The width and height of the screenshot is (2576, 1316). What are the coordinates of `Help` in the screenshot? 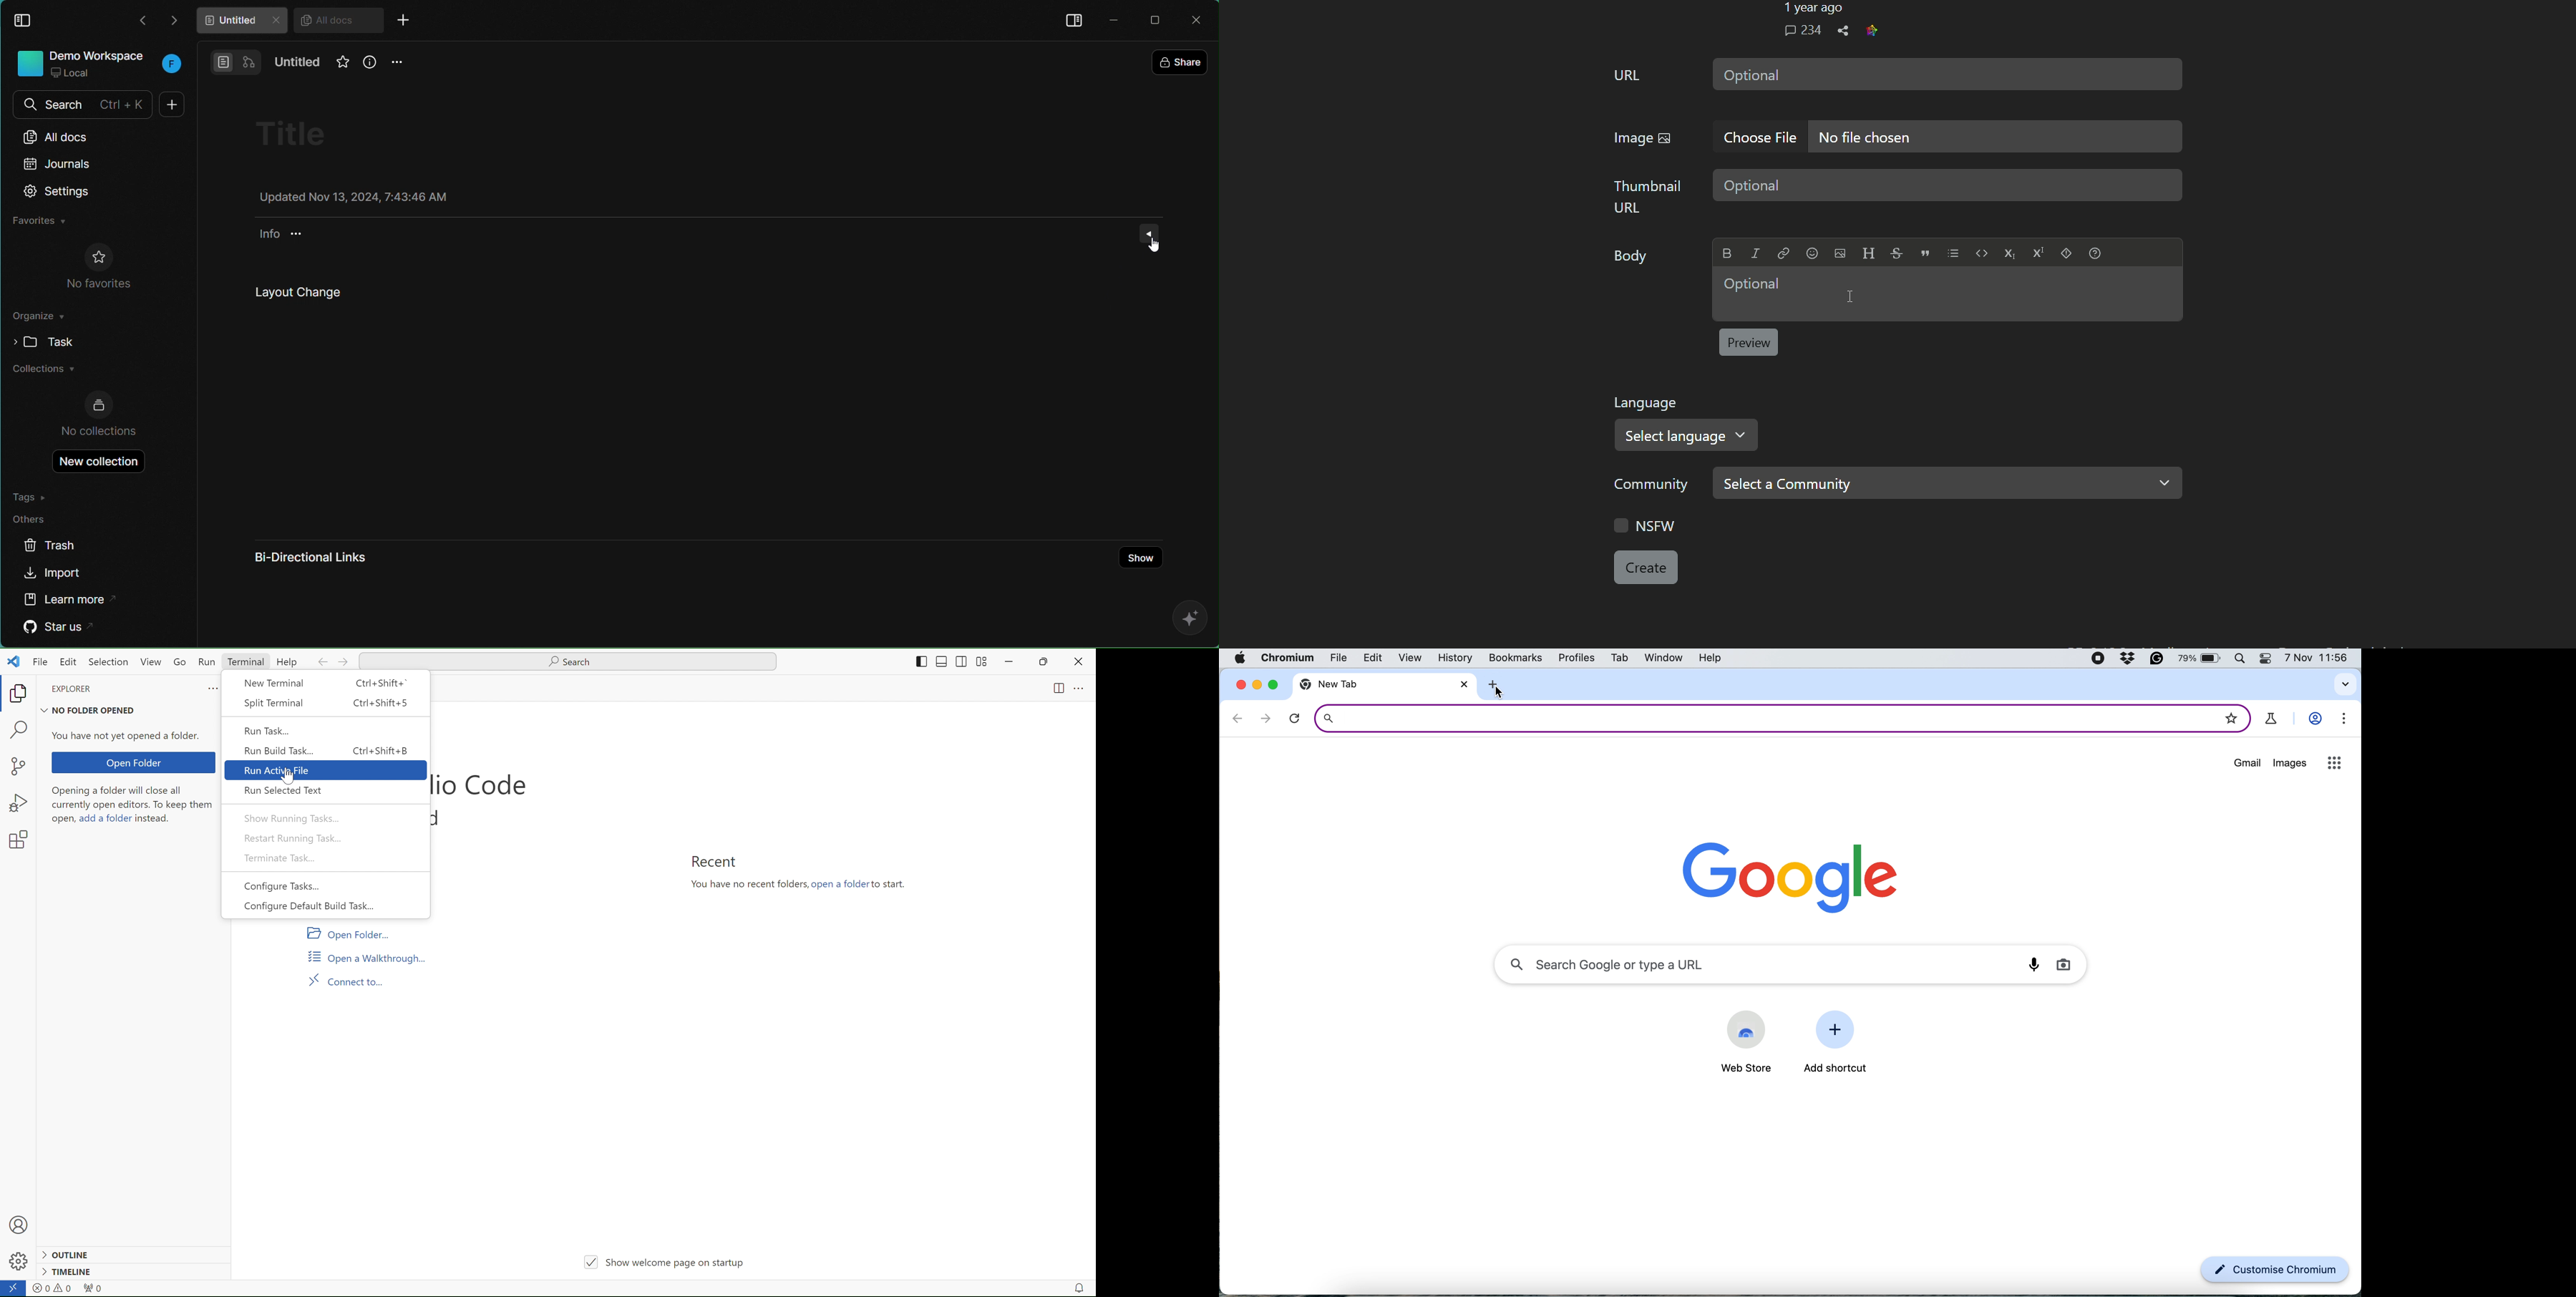 It's located at (292, 663).